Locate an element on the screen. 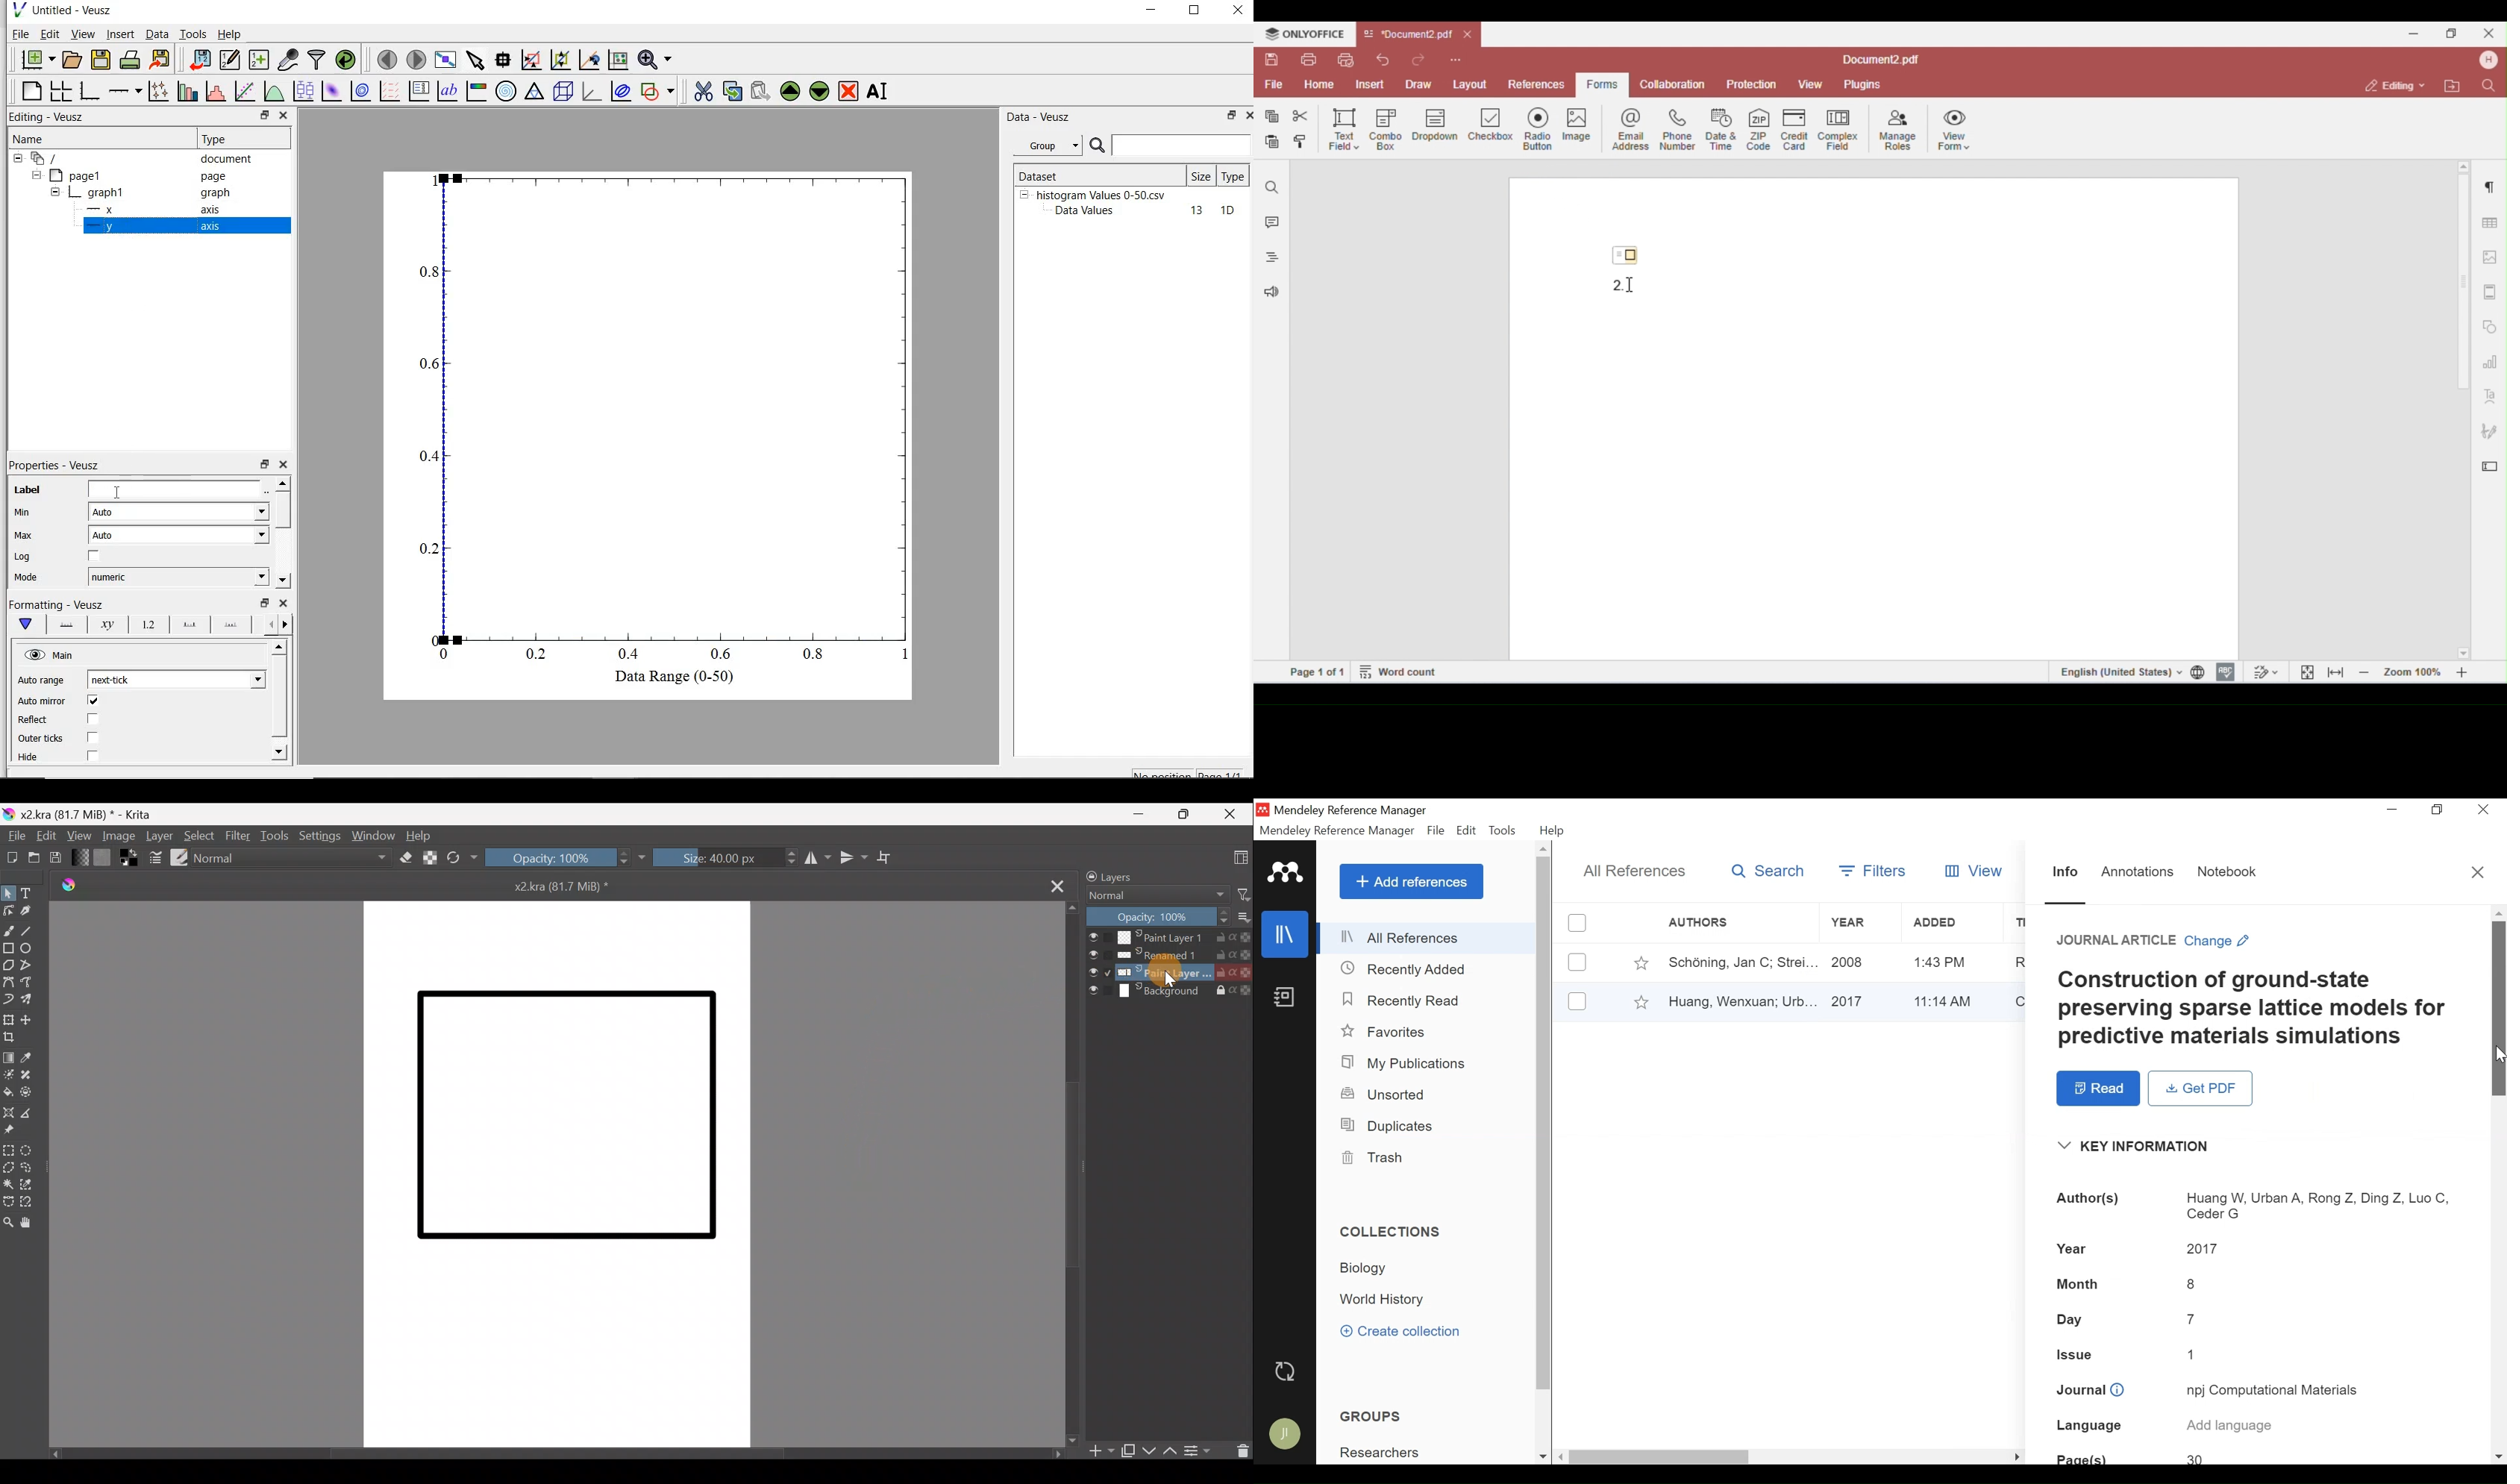  Added is located at coordinates (1948, 1000).